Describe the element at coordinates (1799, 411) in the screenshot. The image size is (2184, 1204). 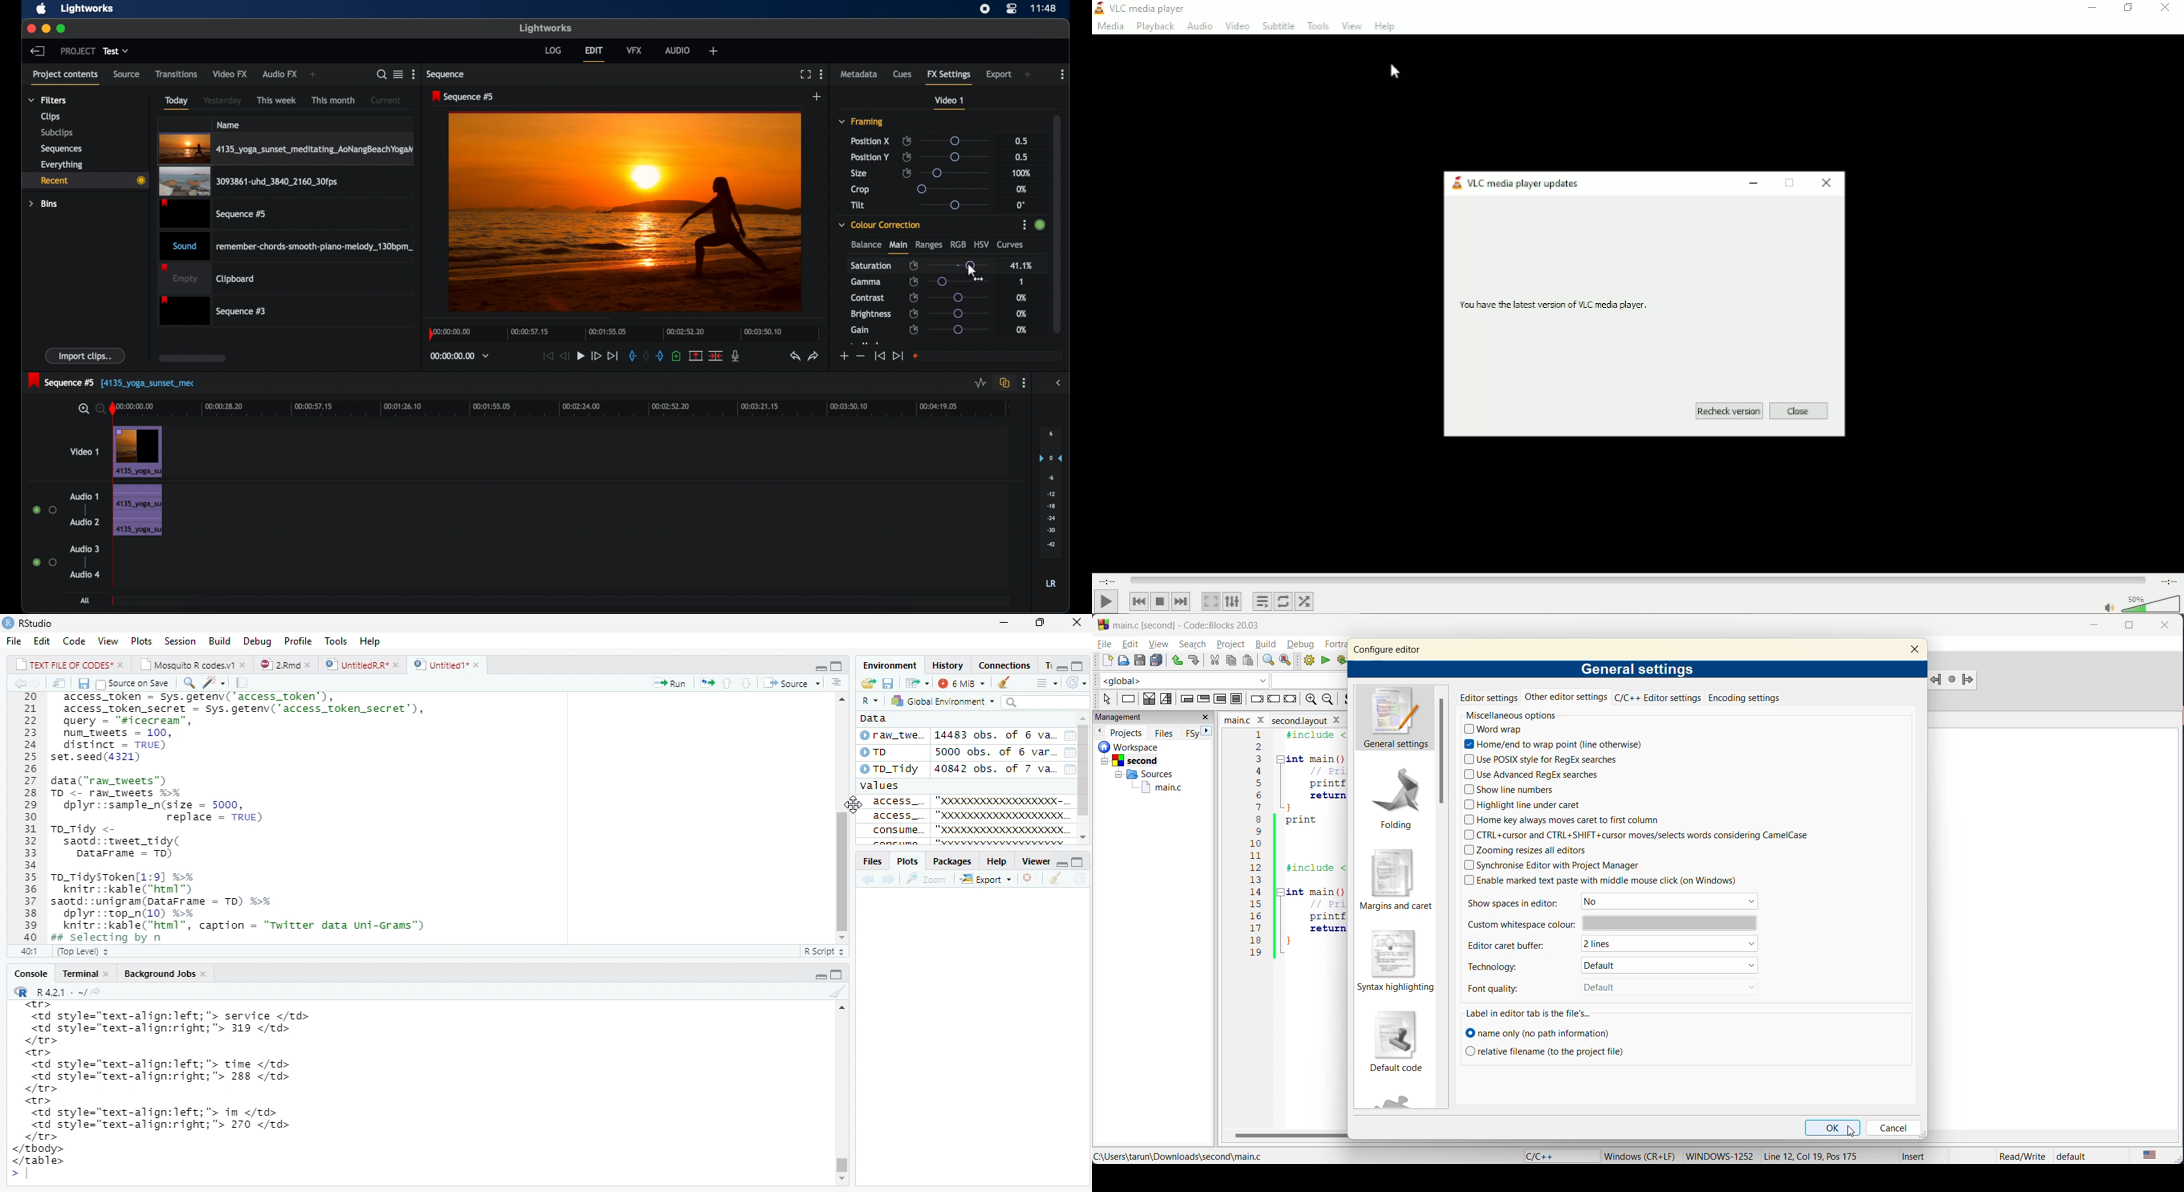
I see `Close` at that location.